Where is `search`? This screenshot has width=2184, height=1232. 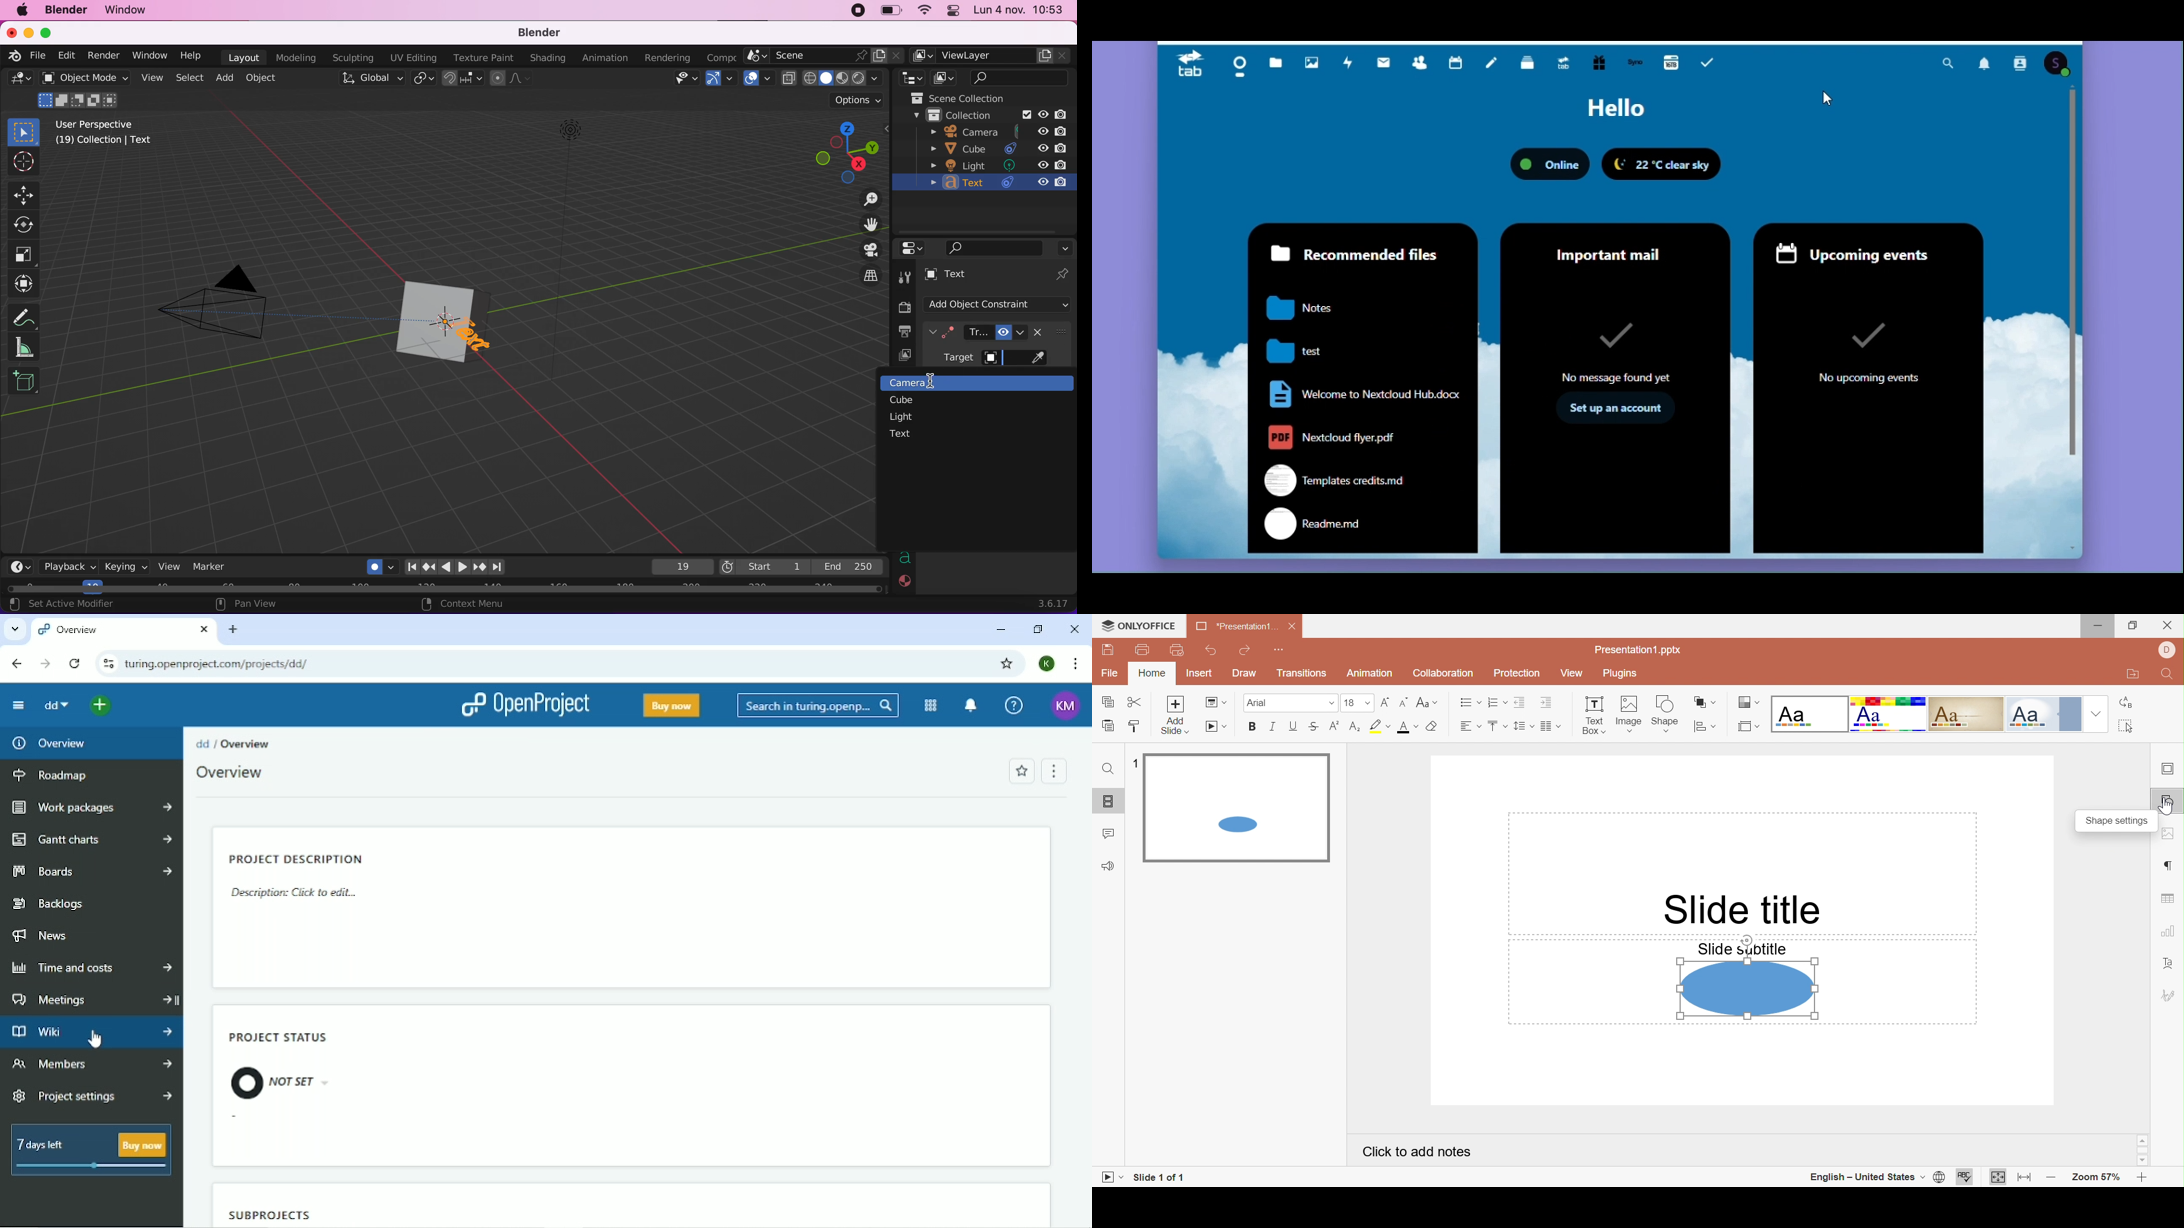 search is located at coordinates (995, 247).